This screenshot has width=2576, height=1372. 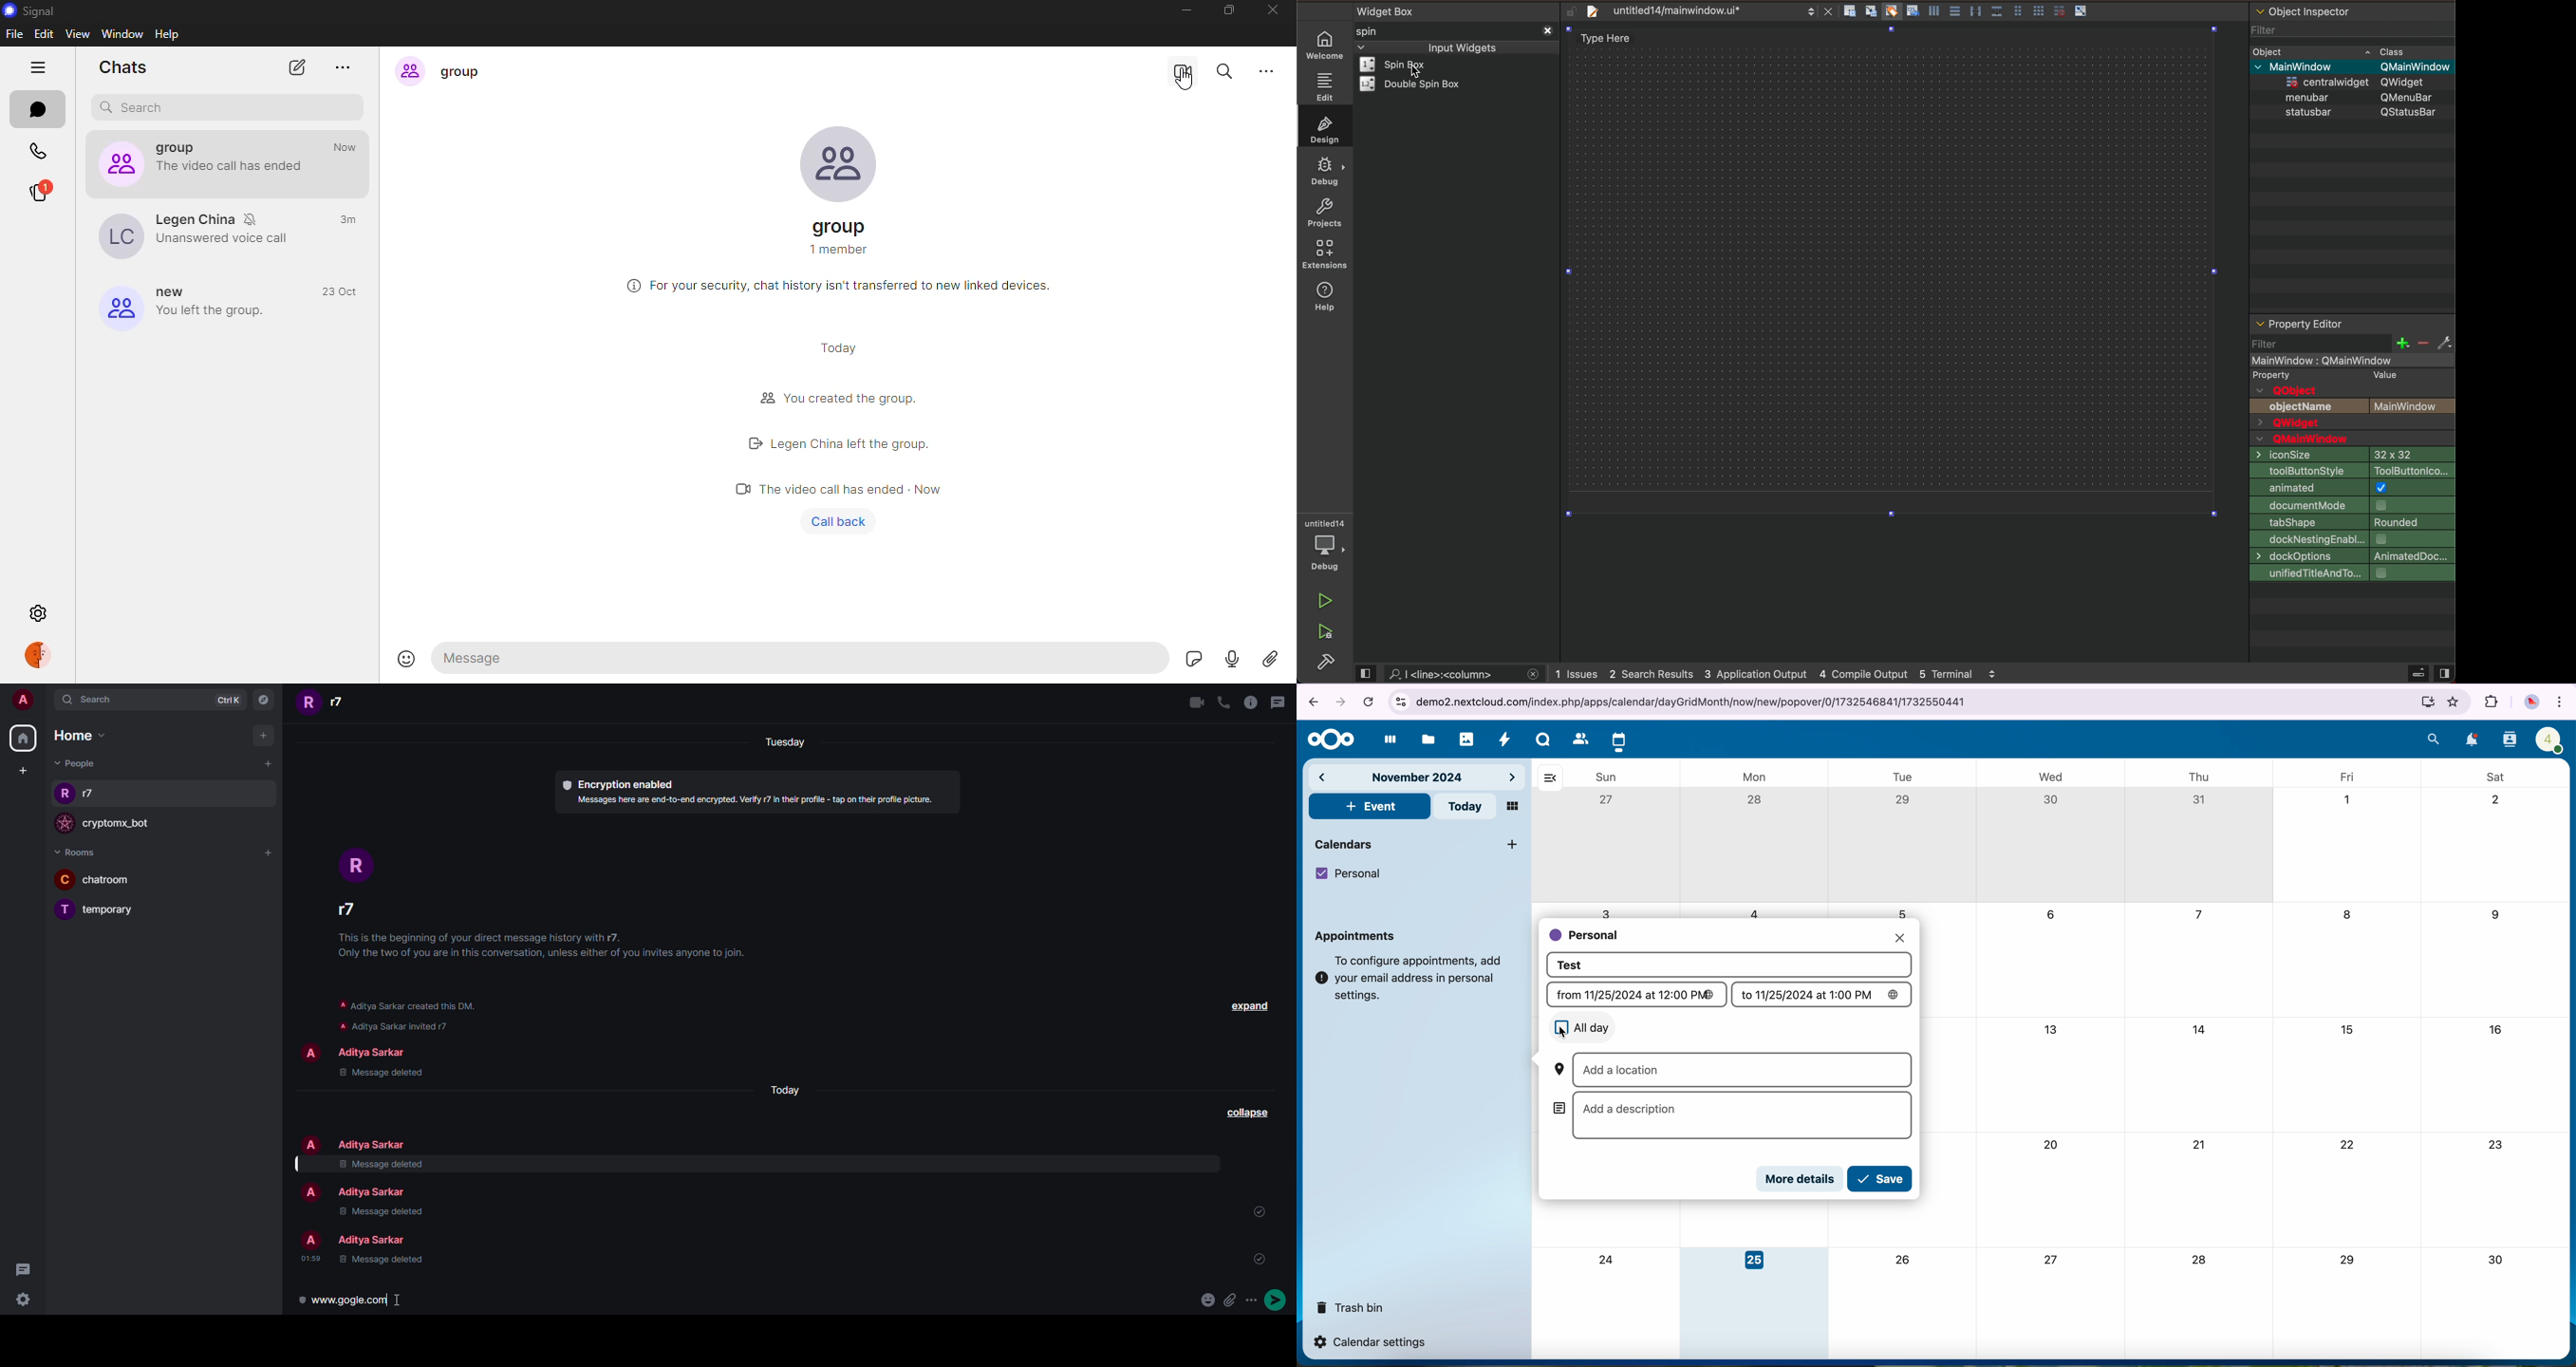 I want to click on settings, so click(x=36, y=614).